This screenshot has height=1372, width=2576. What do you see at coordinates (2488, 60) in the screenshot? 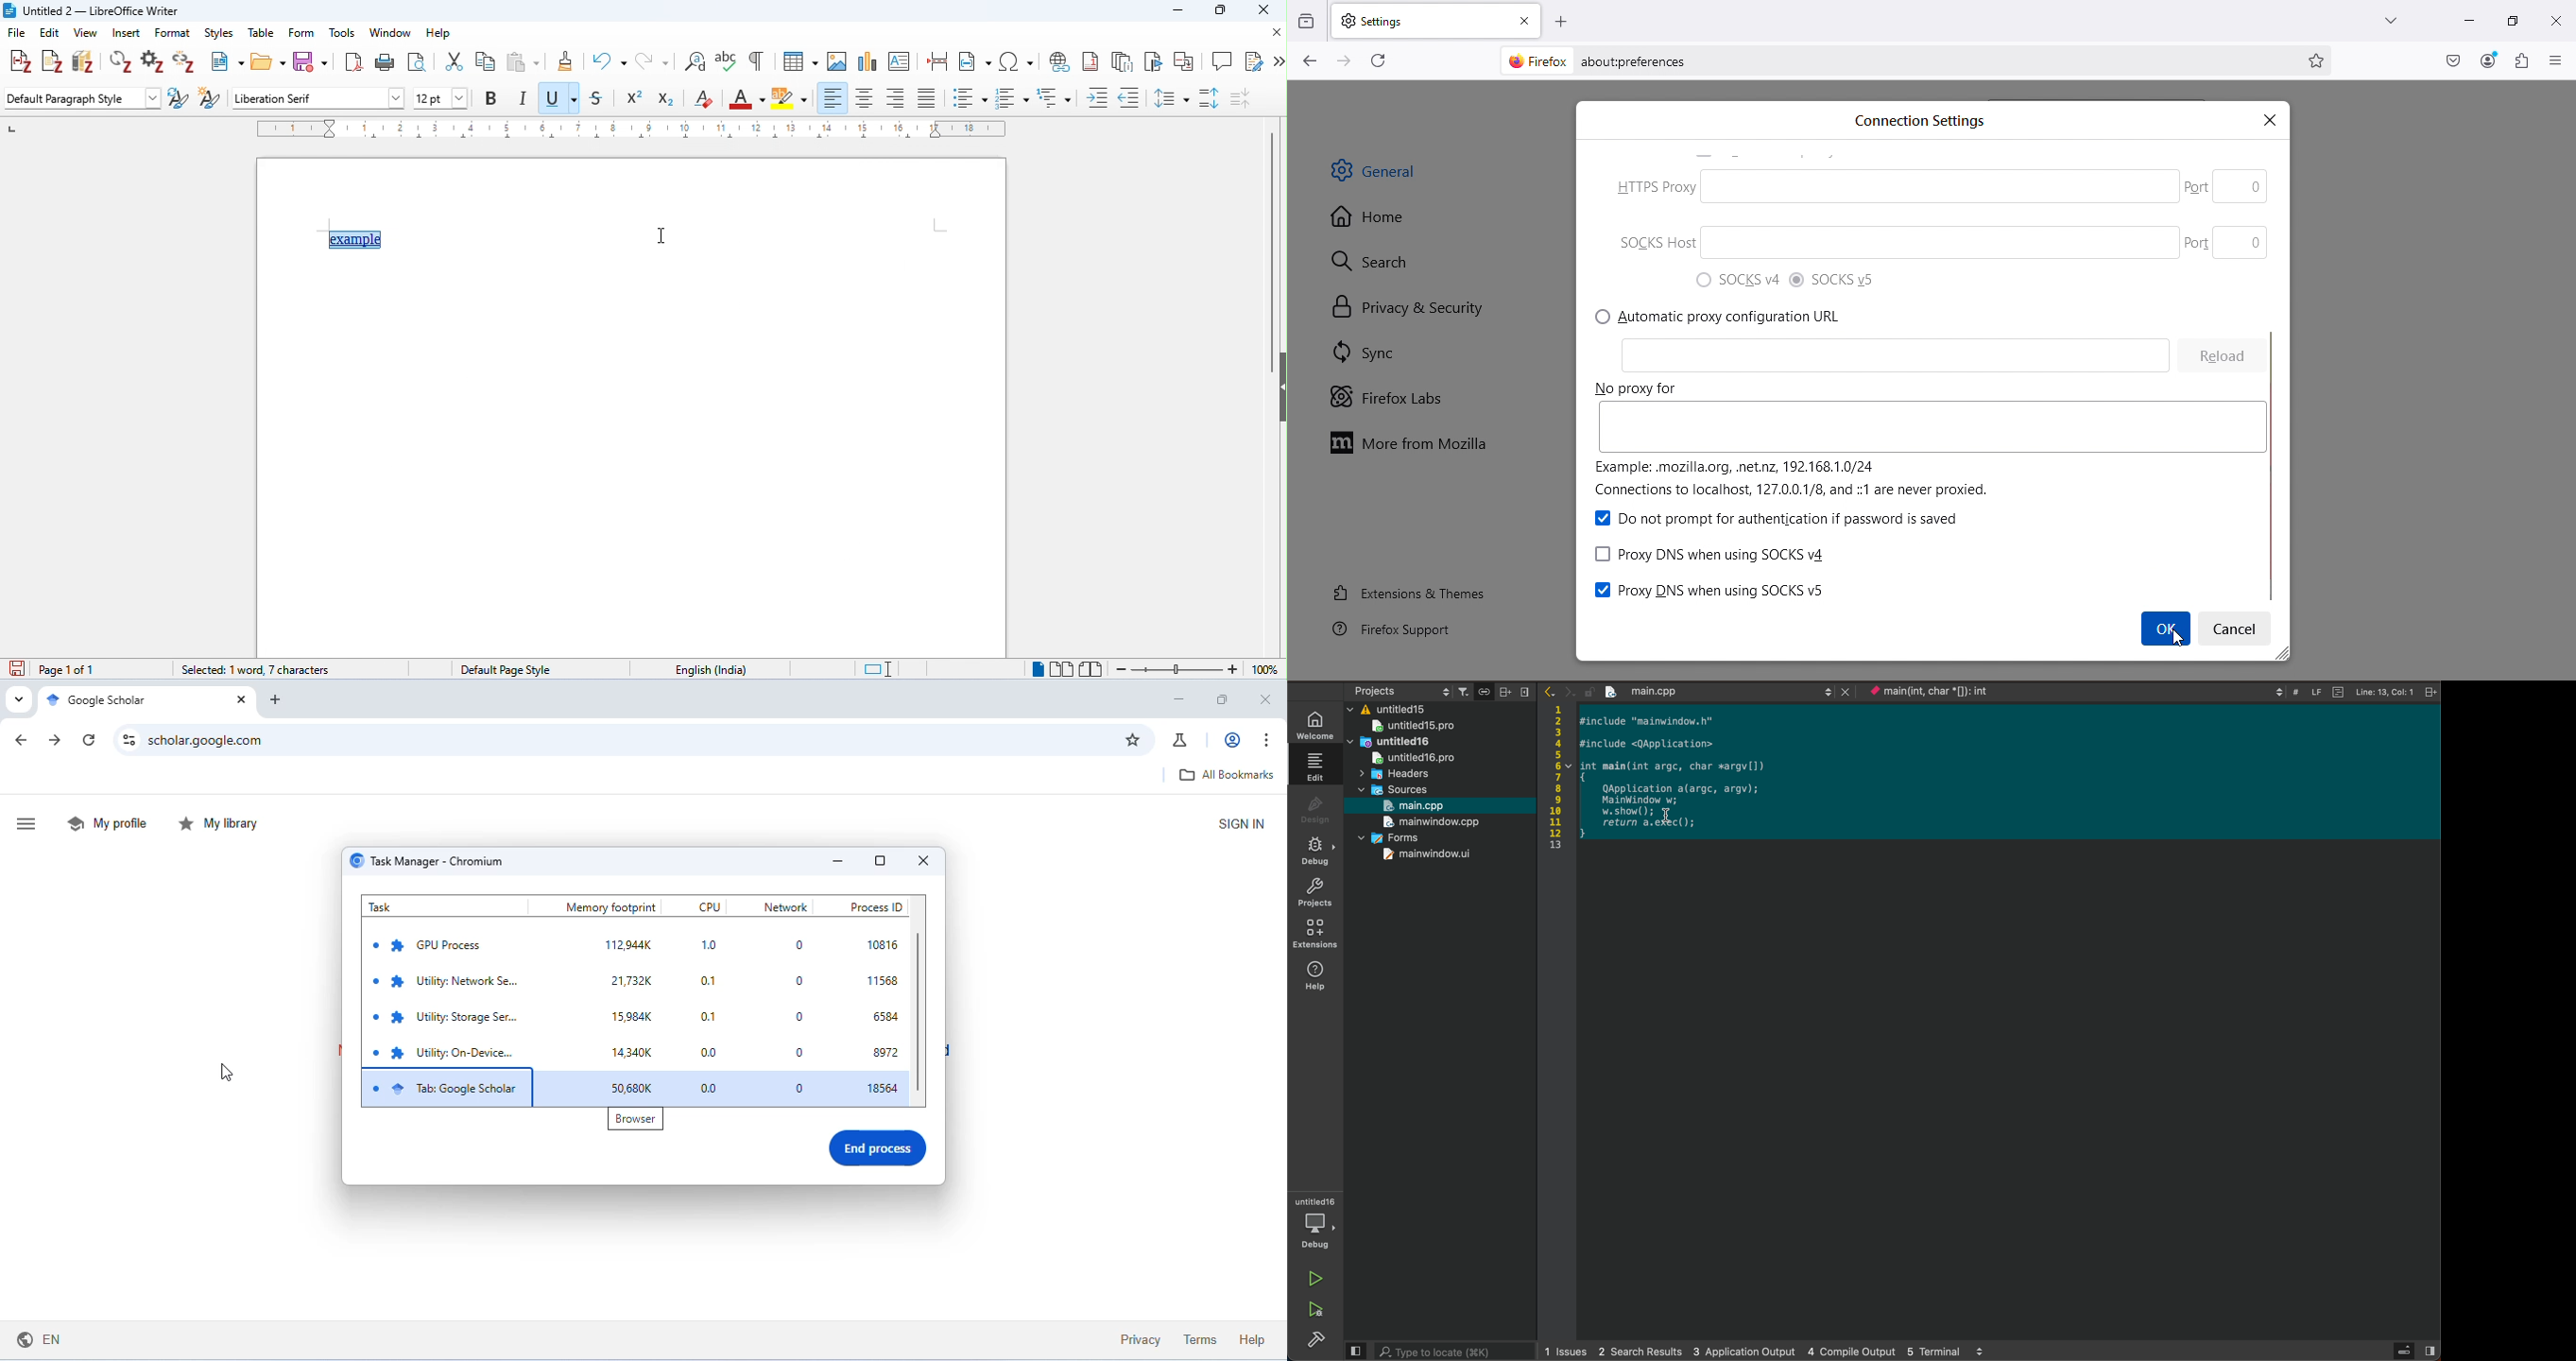
I see `Account` at bounding box center [2488, 60].